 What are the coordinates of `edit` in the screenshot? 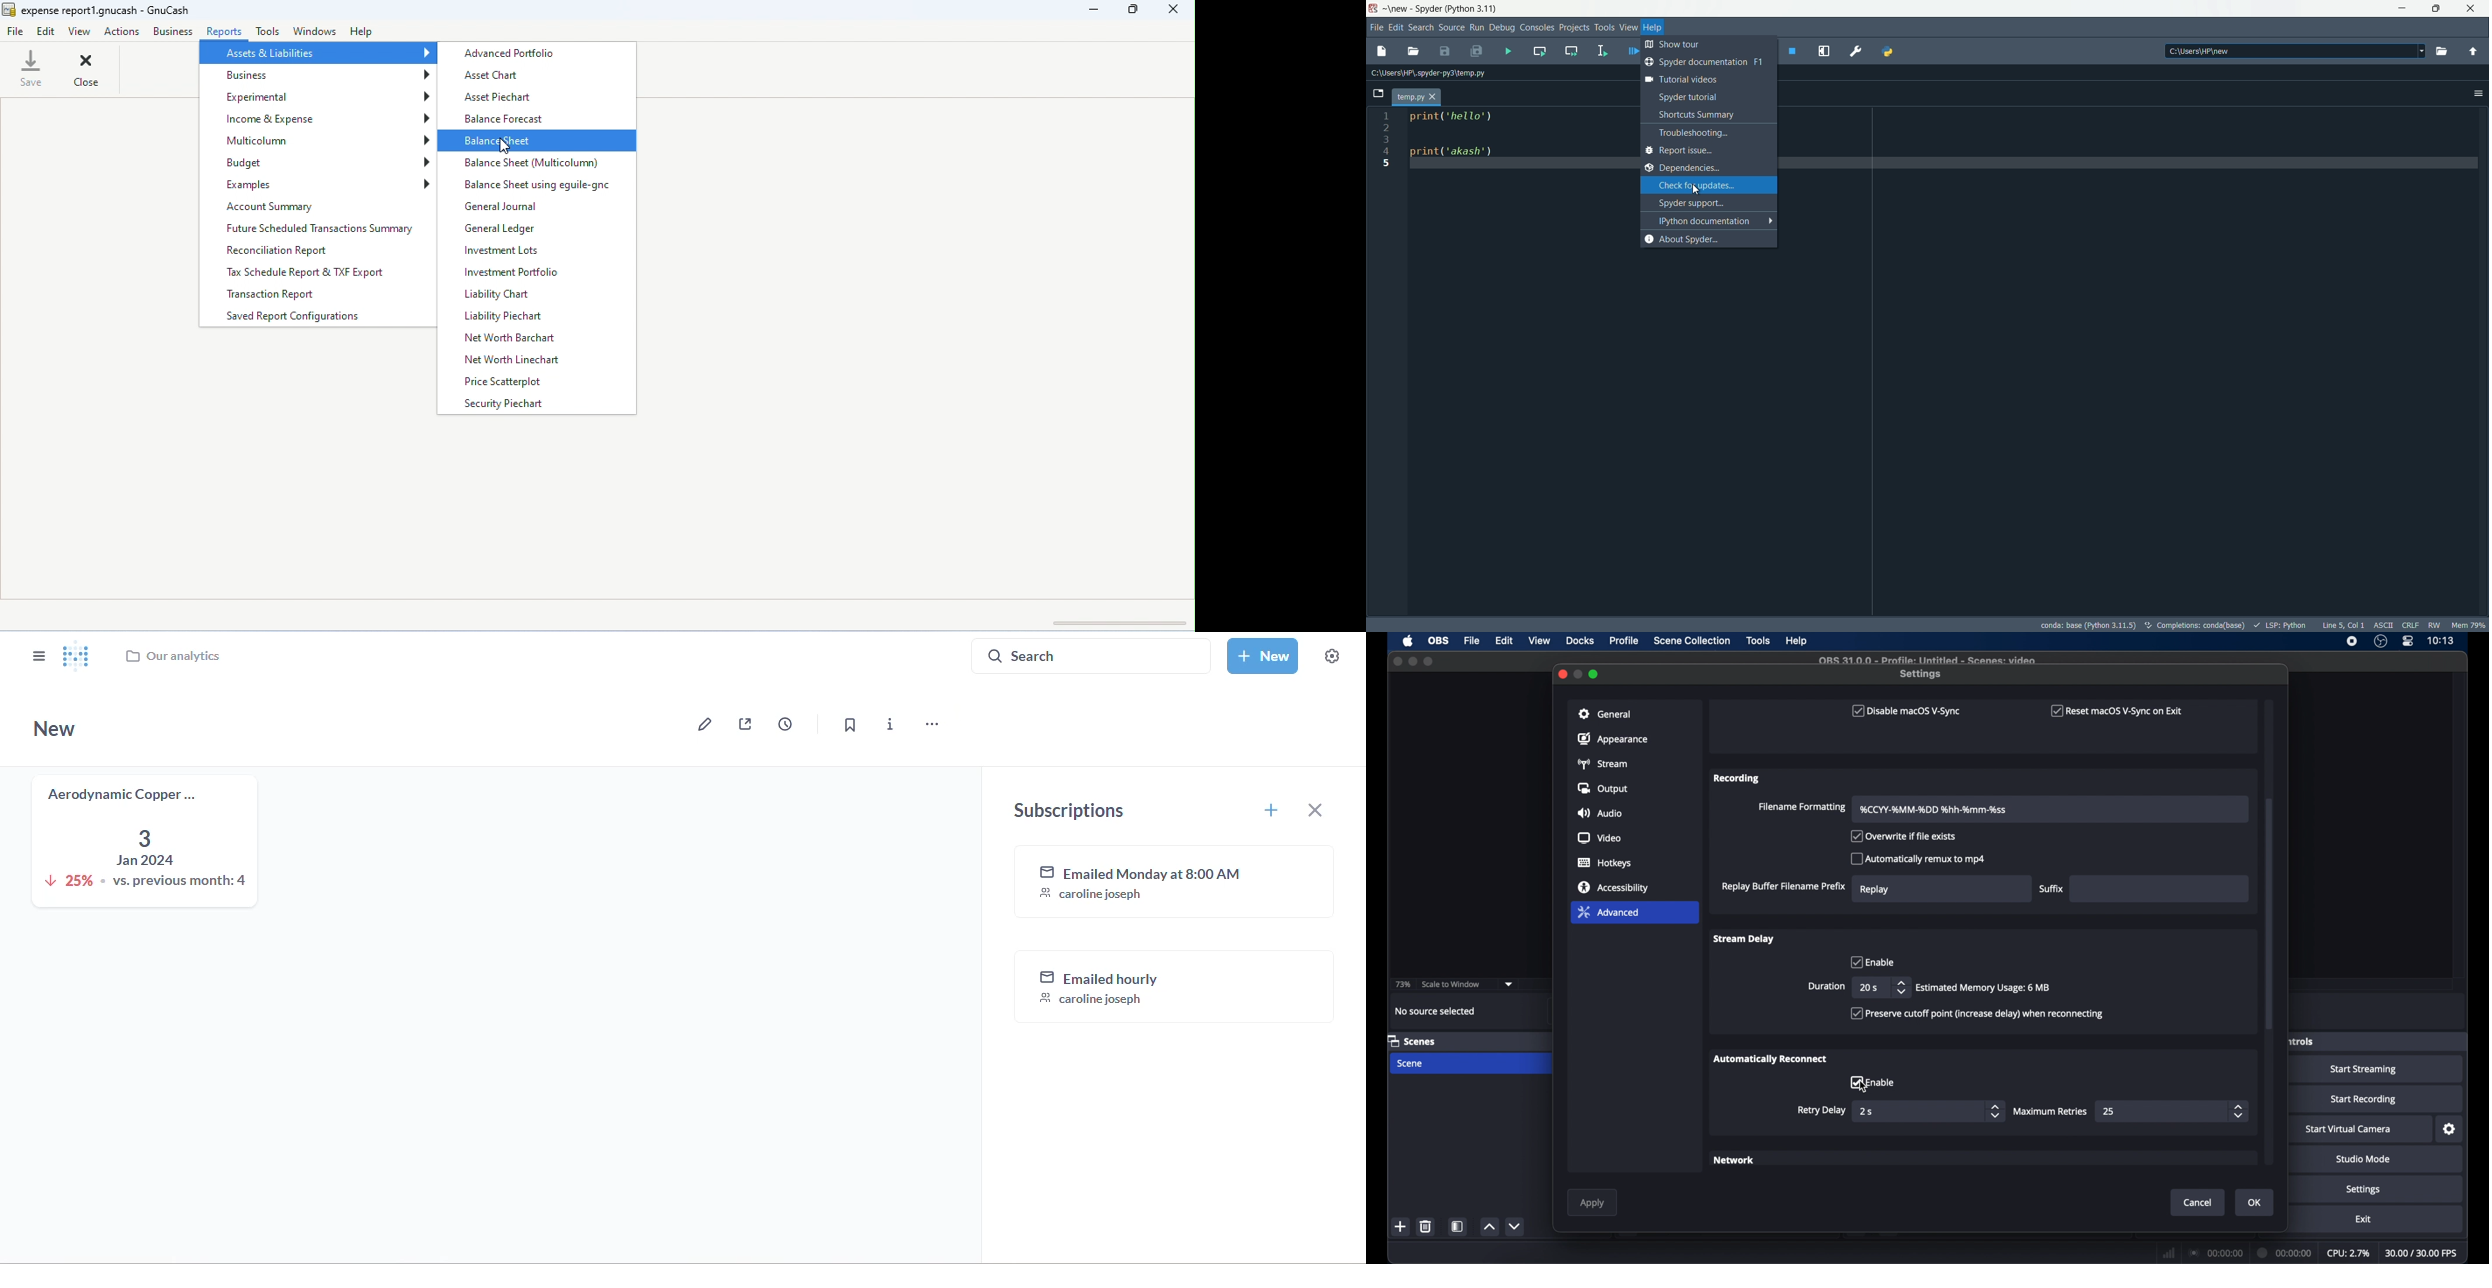 It's located at (47, 32).